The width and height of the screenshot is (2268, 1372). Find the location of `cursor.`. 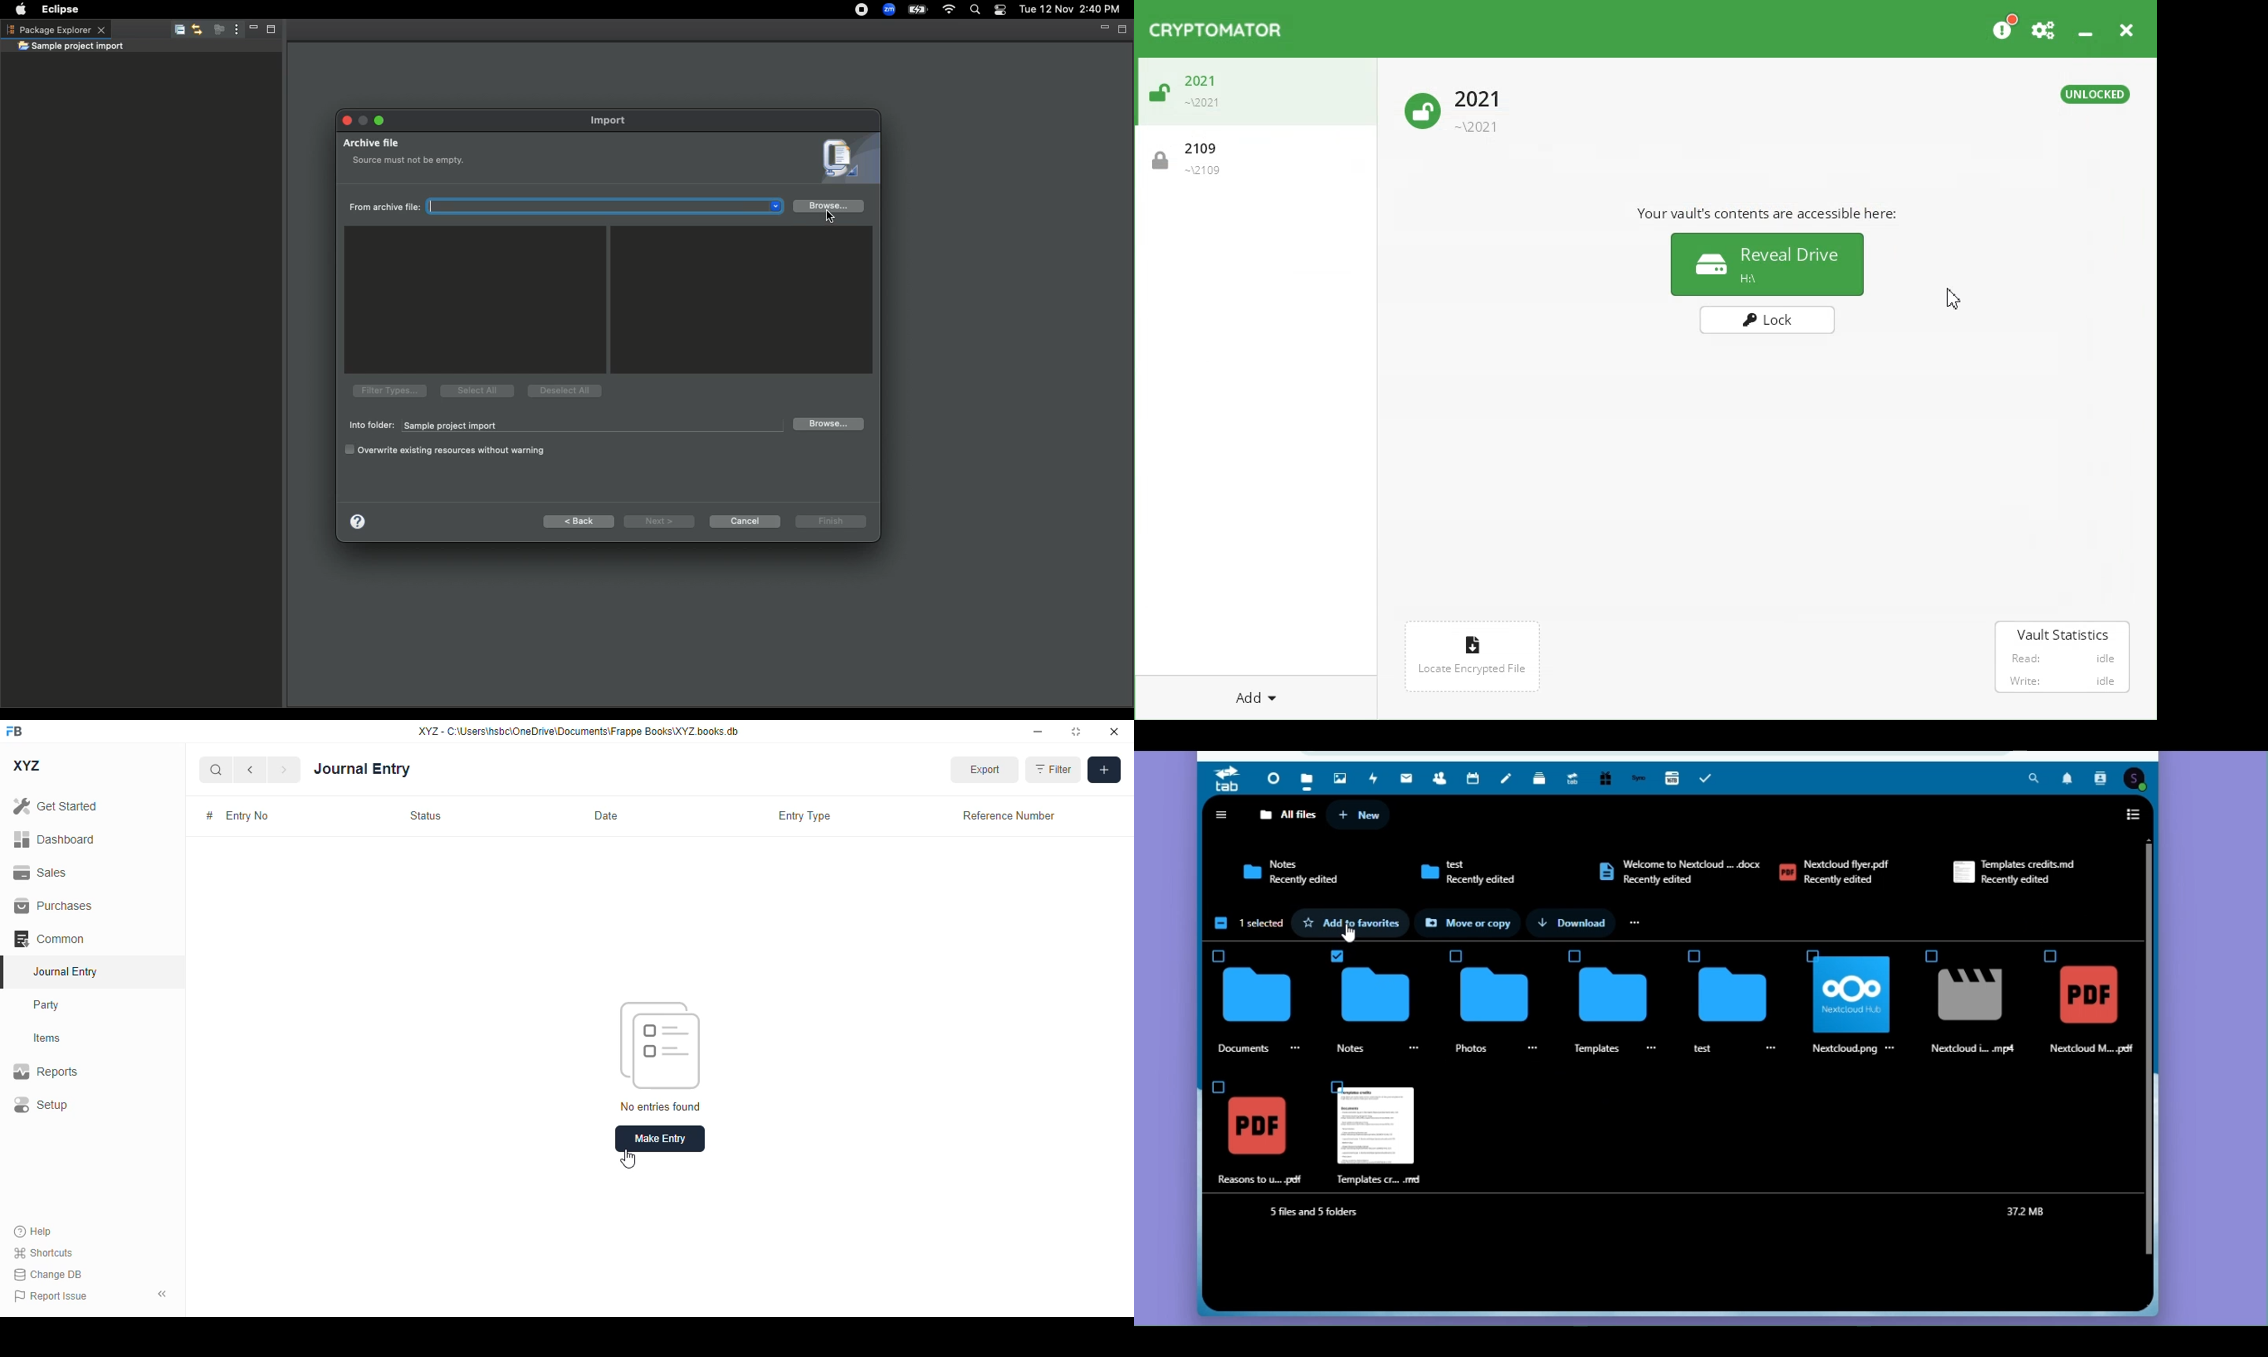

cursor. is located at coordinates (1349, 935).